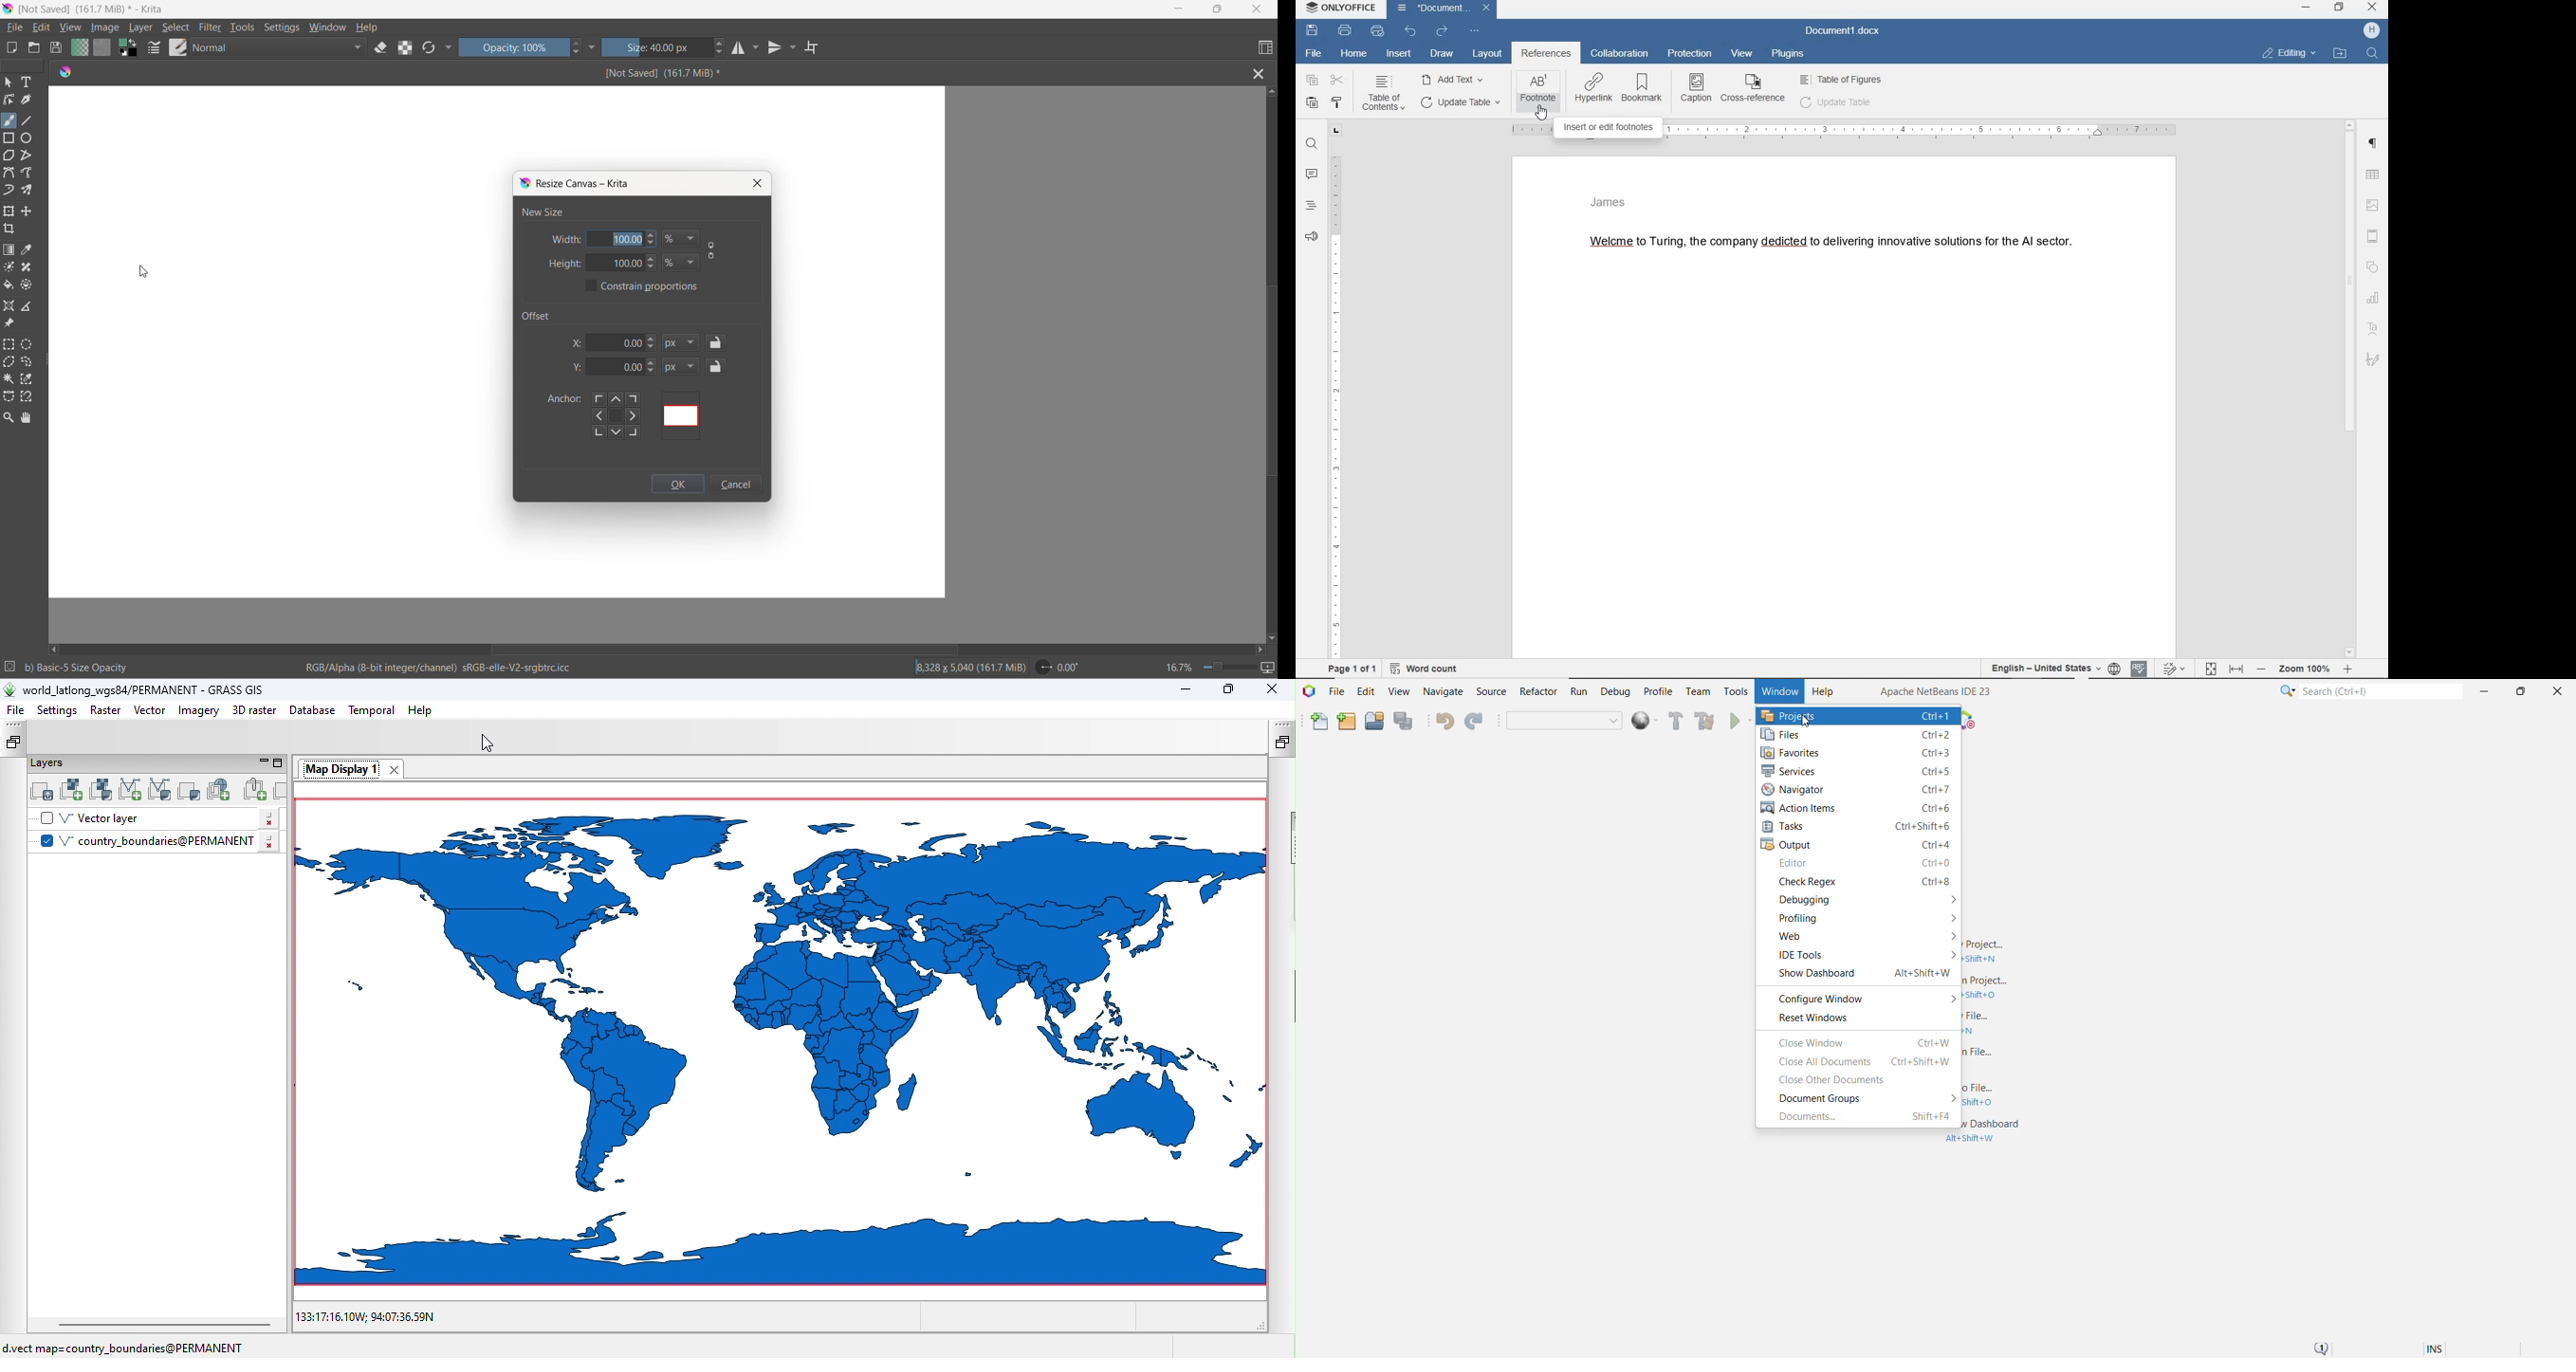  Describe the element at coordinates (10, 191) in the screenshot. I see `dynamic brush tool` at that location.